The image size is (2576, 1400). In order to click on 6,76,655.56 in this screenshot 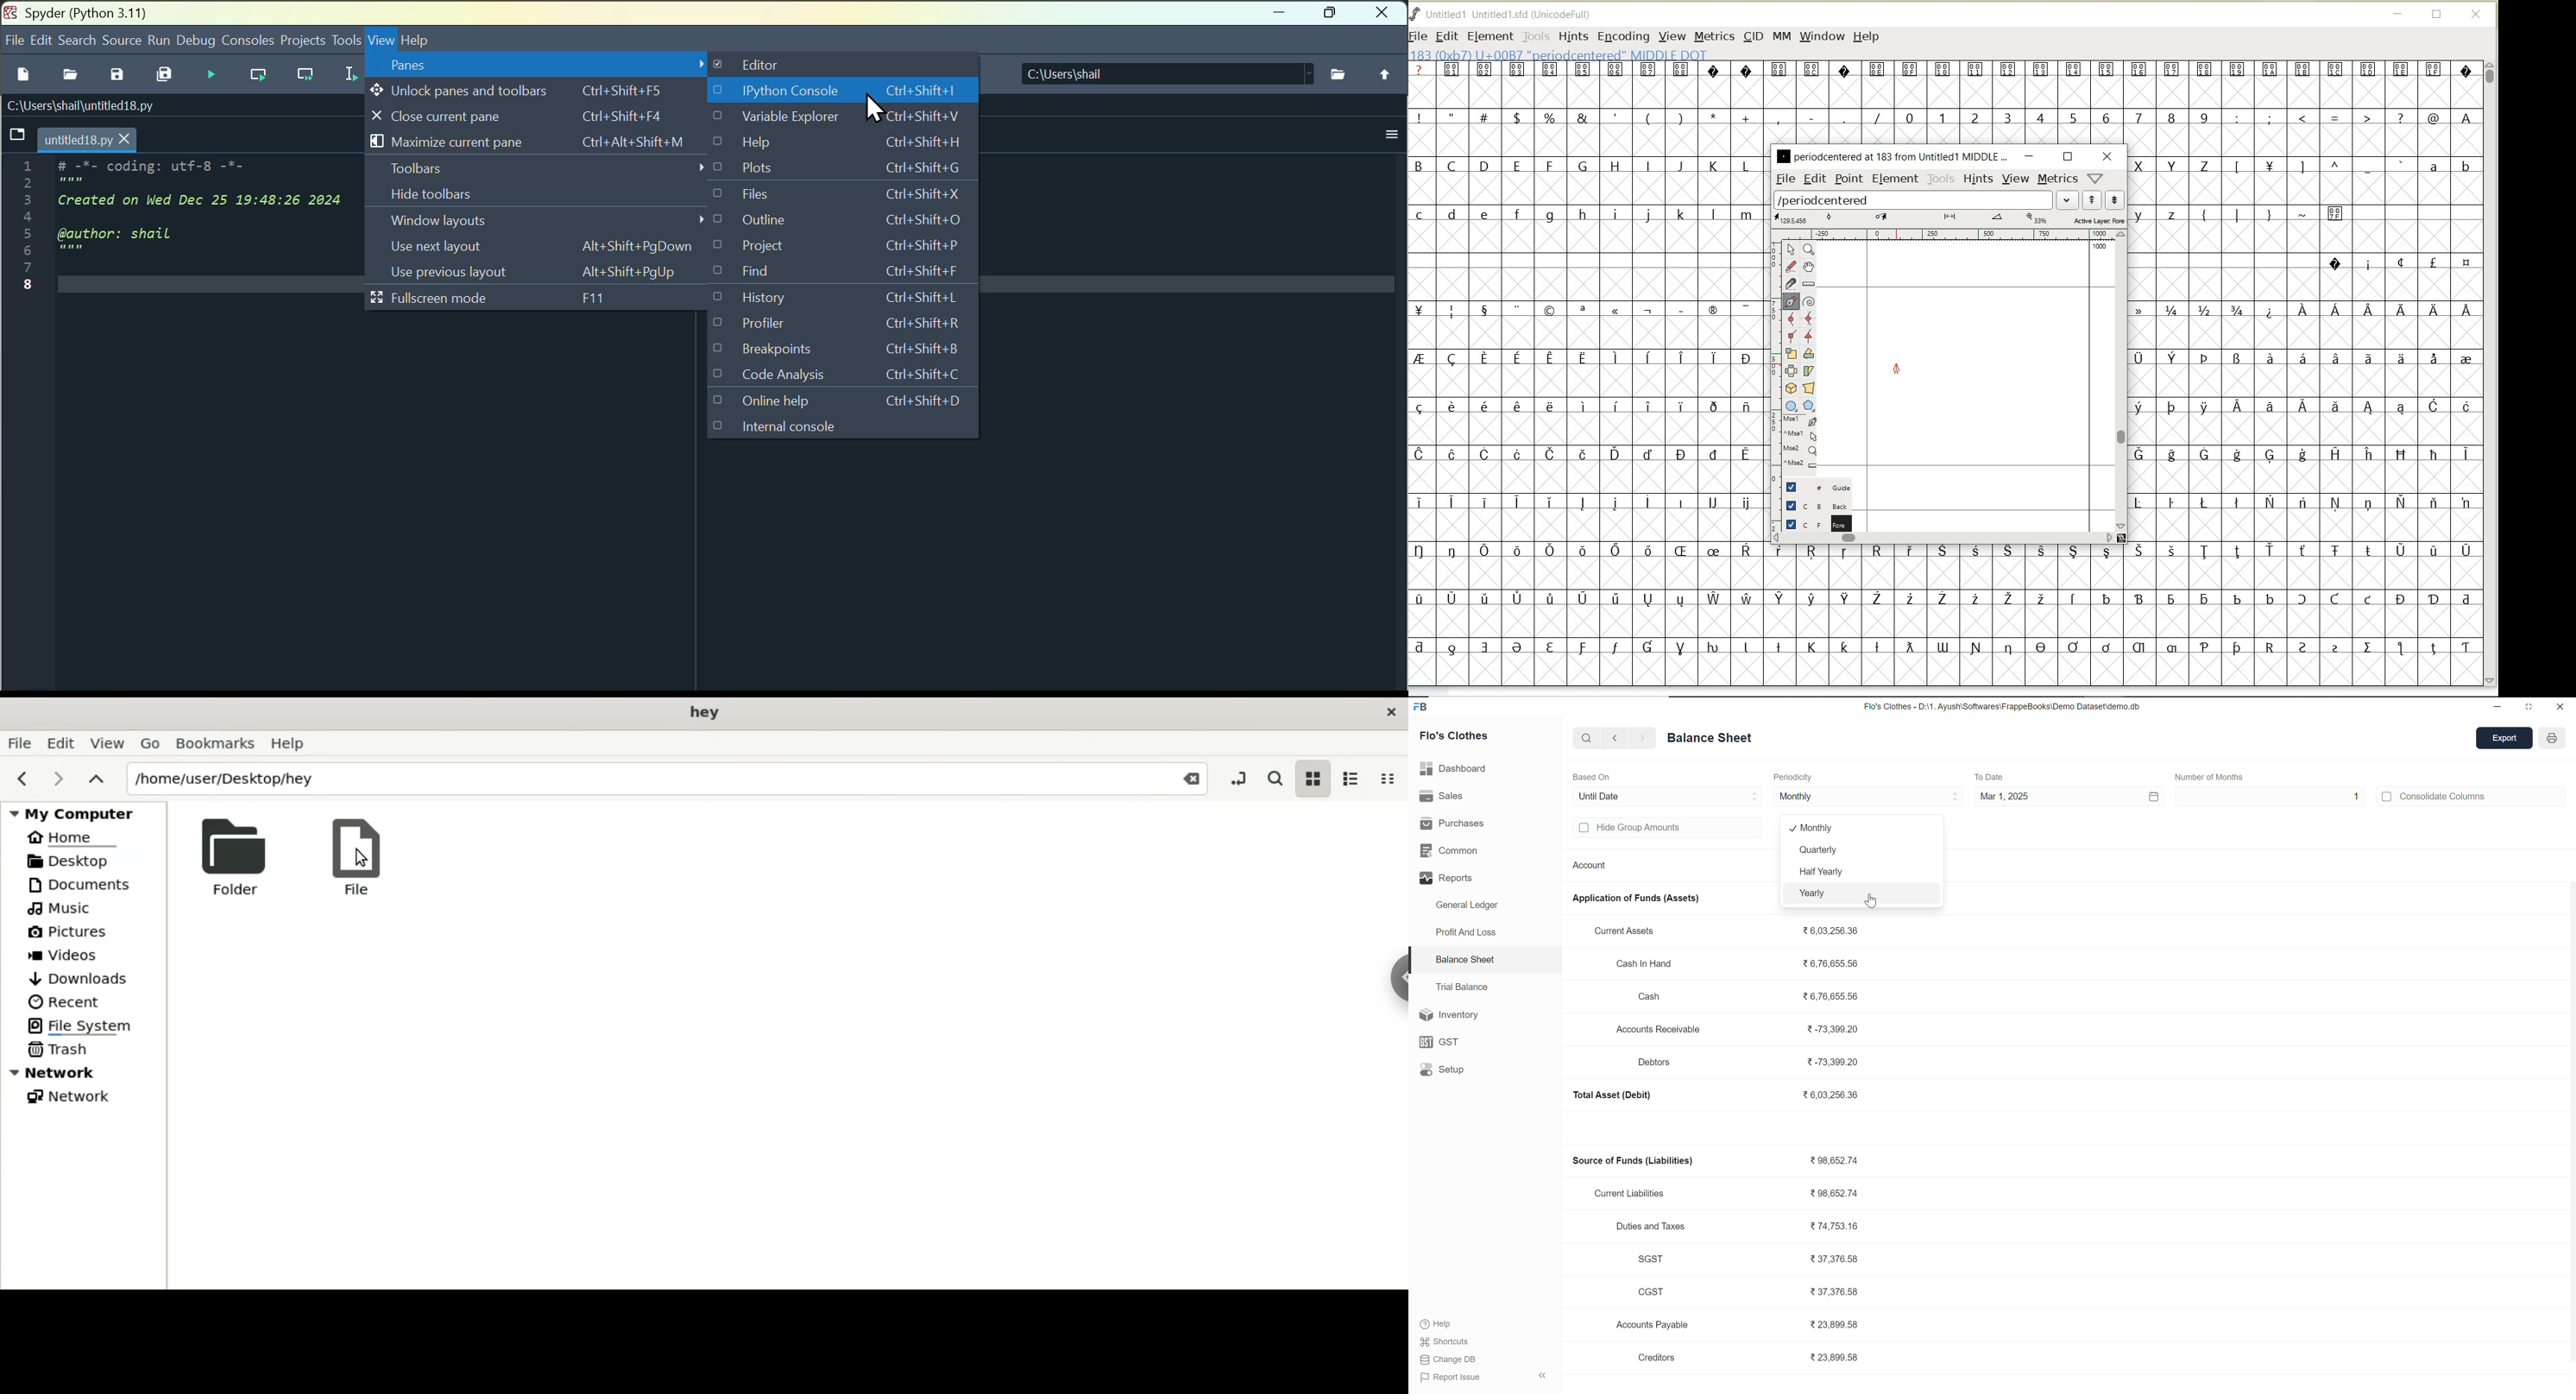, I will do `click(1836, 963)`.